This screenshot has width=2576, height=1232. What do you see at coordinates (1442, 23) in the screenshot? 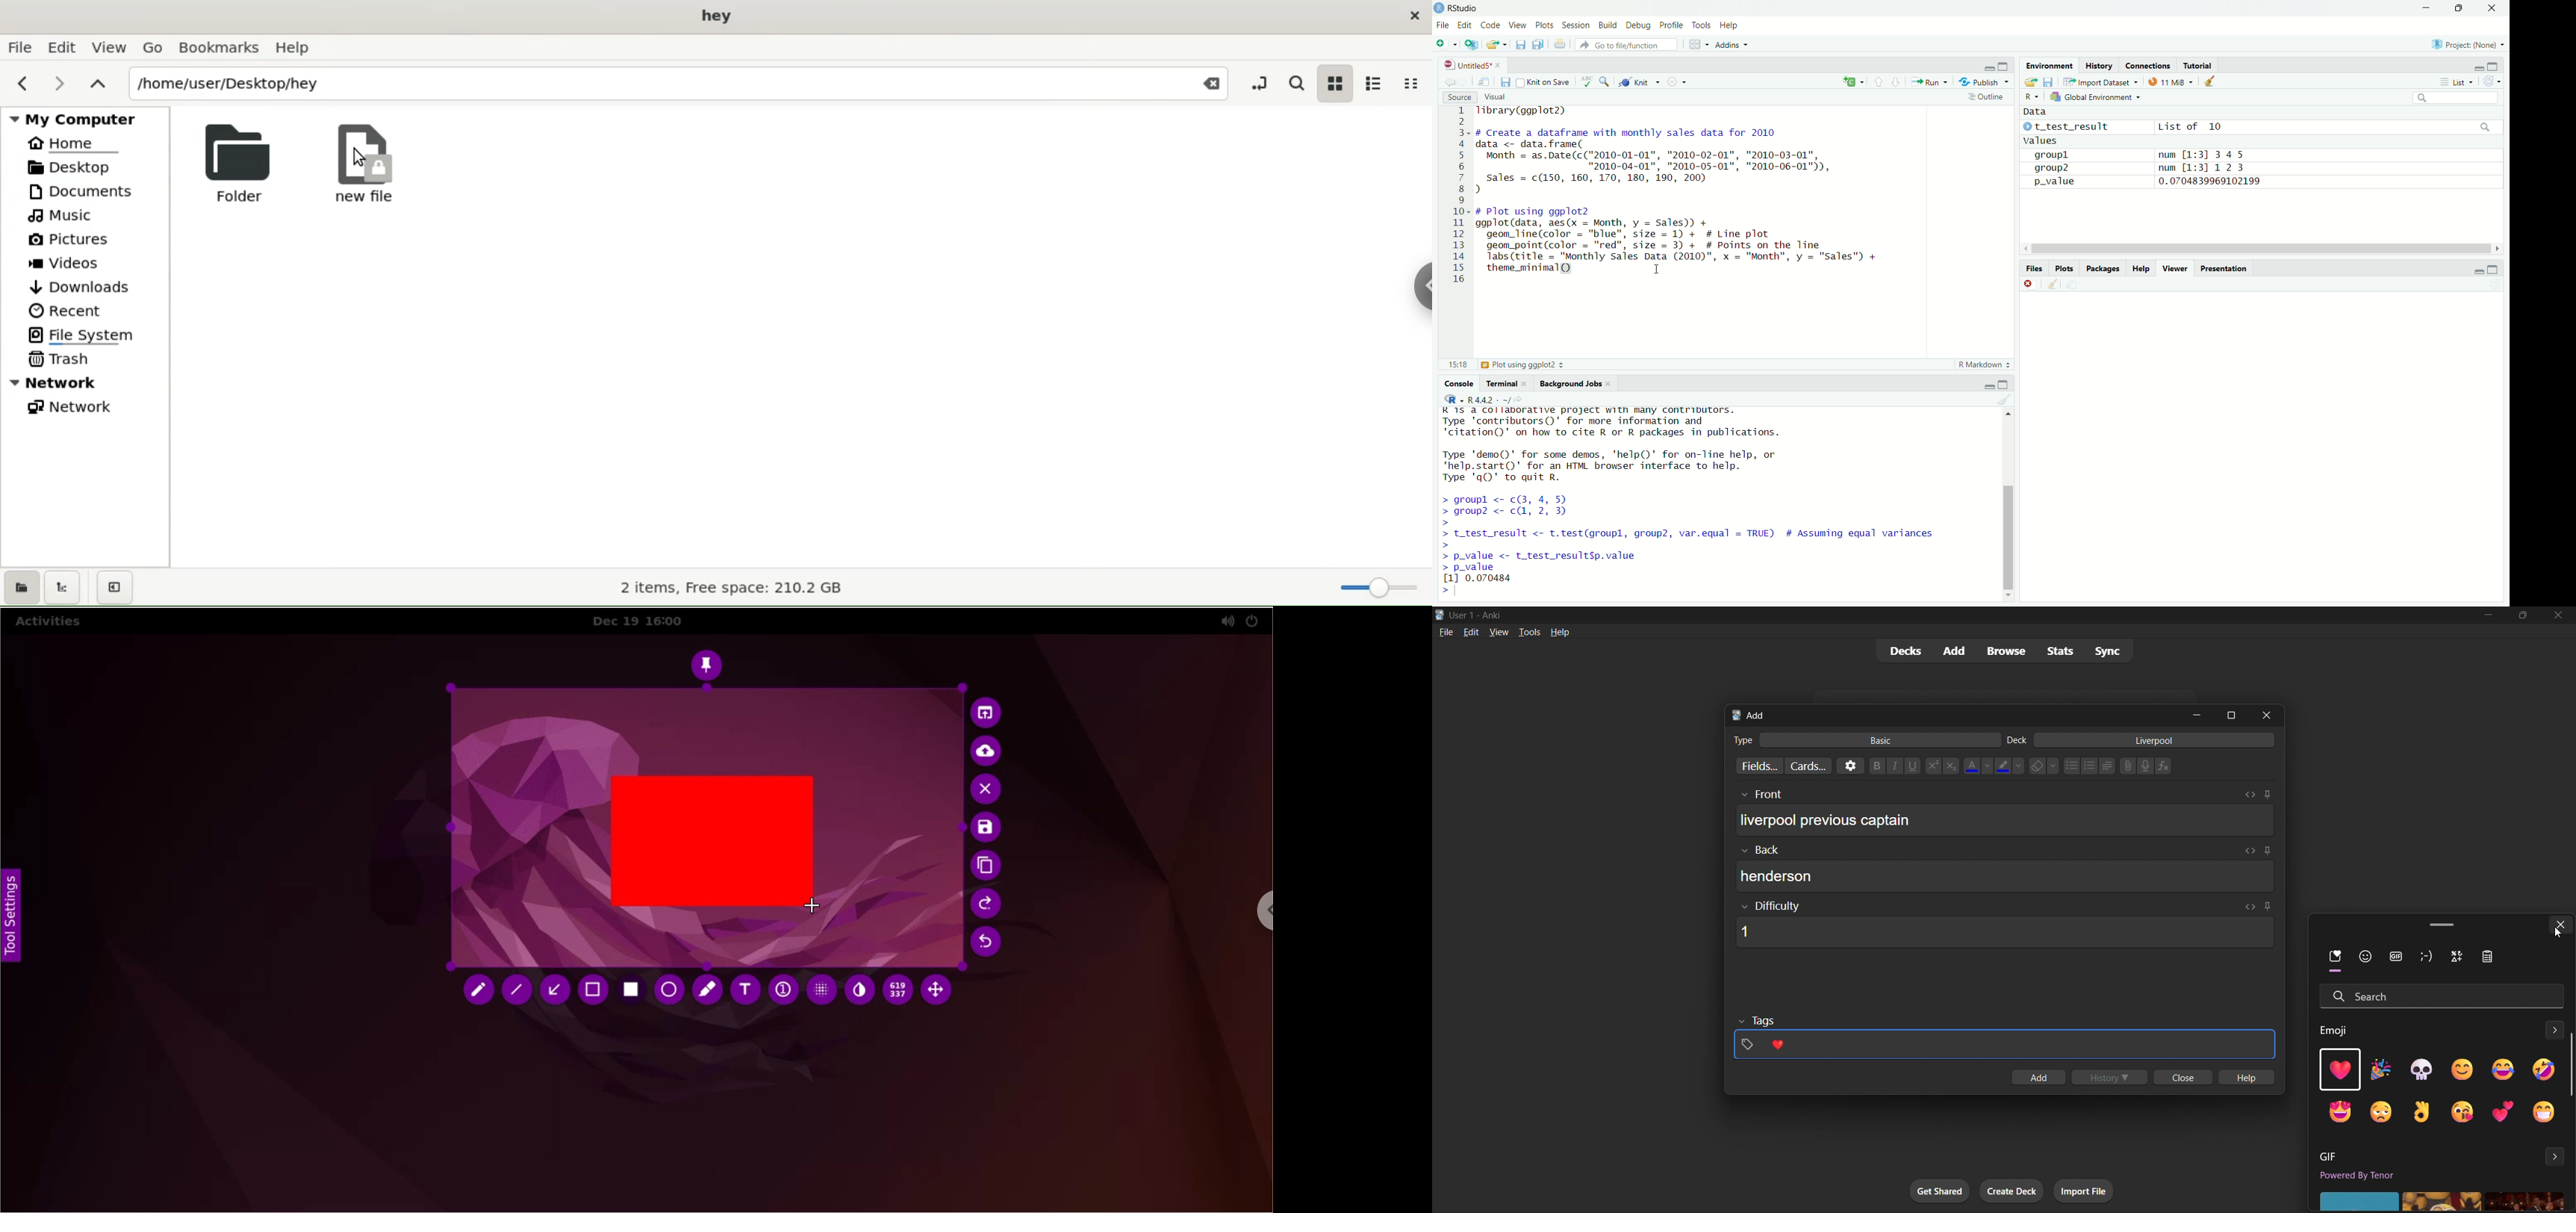
I see `File` at bounding box center [1442, 23].